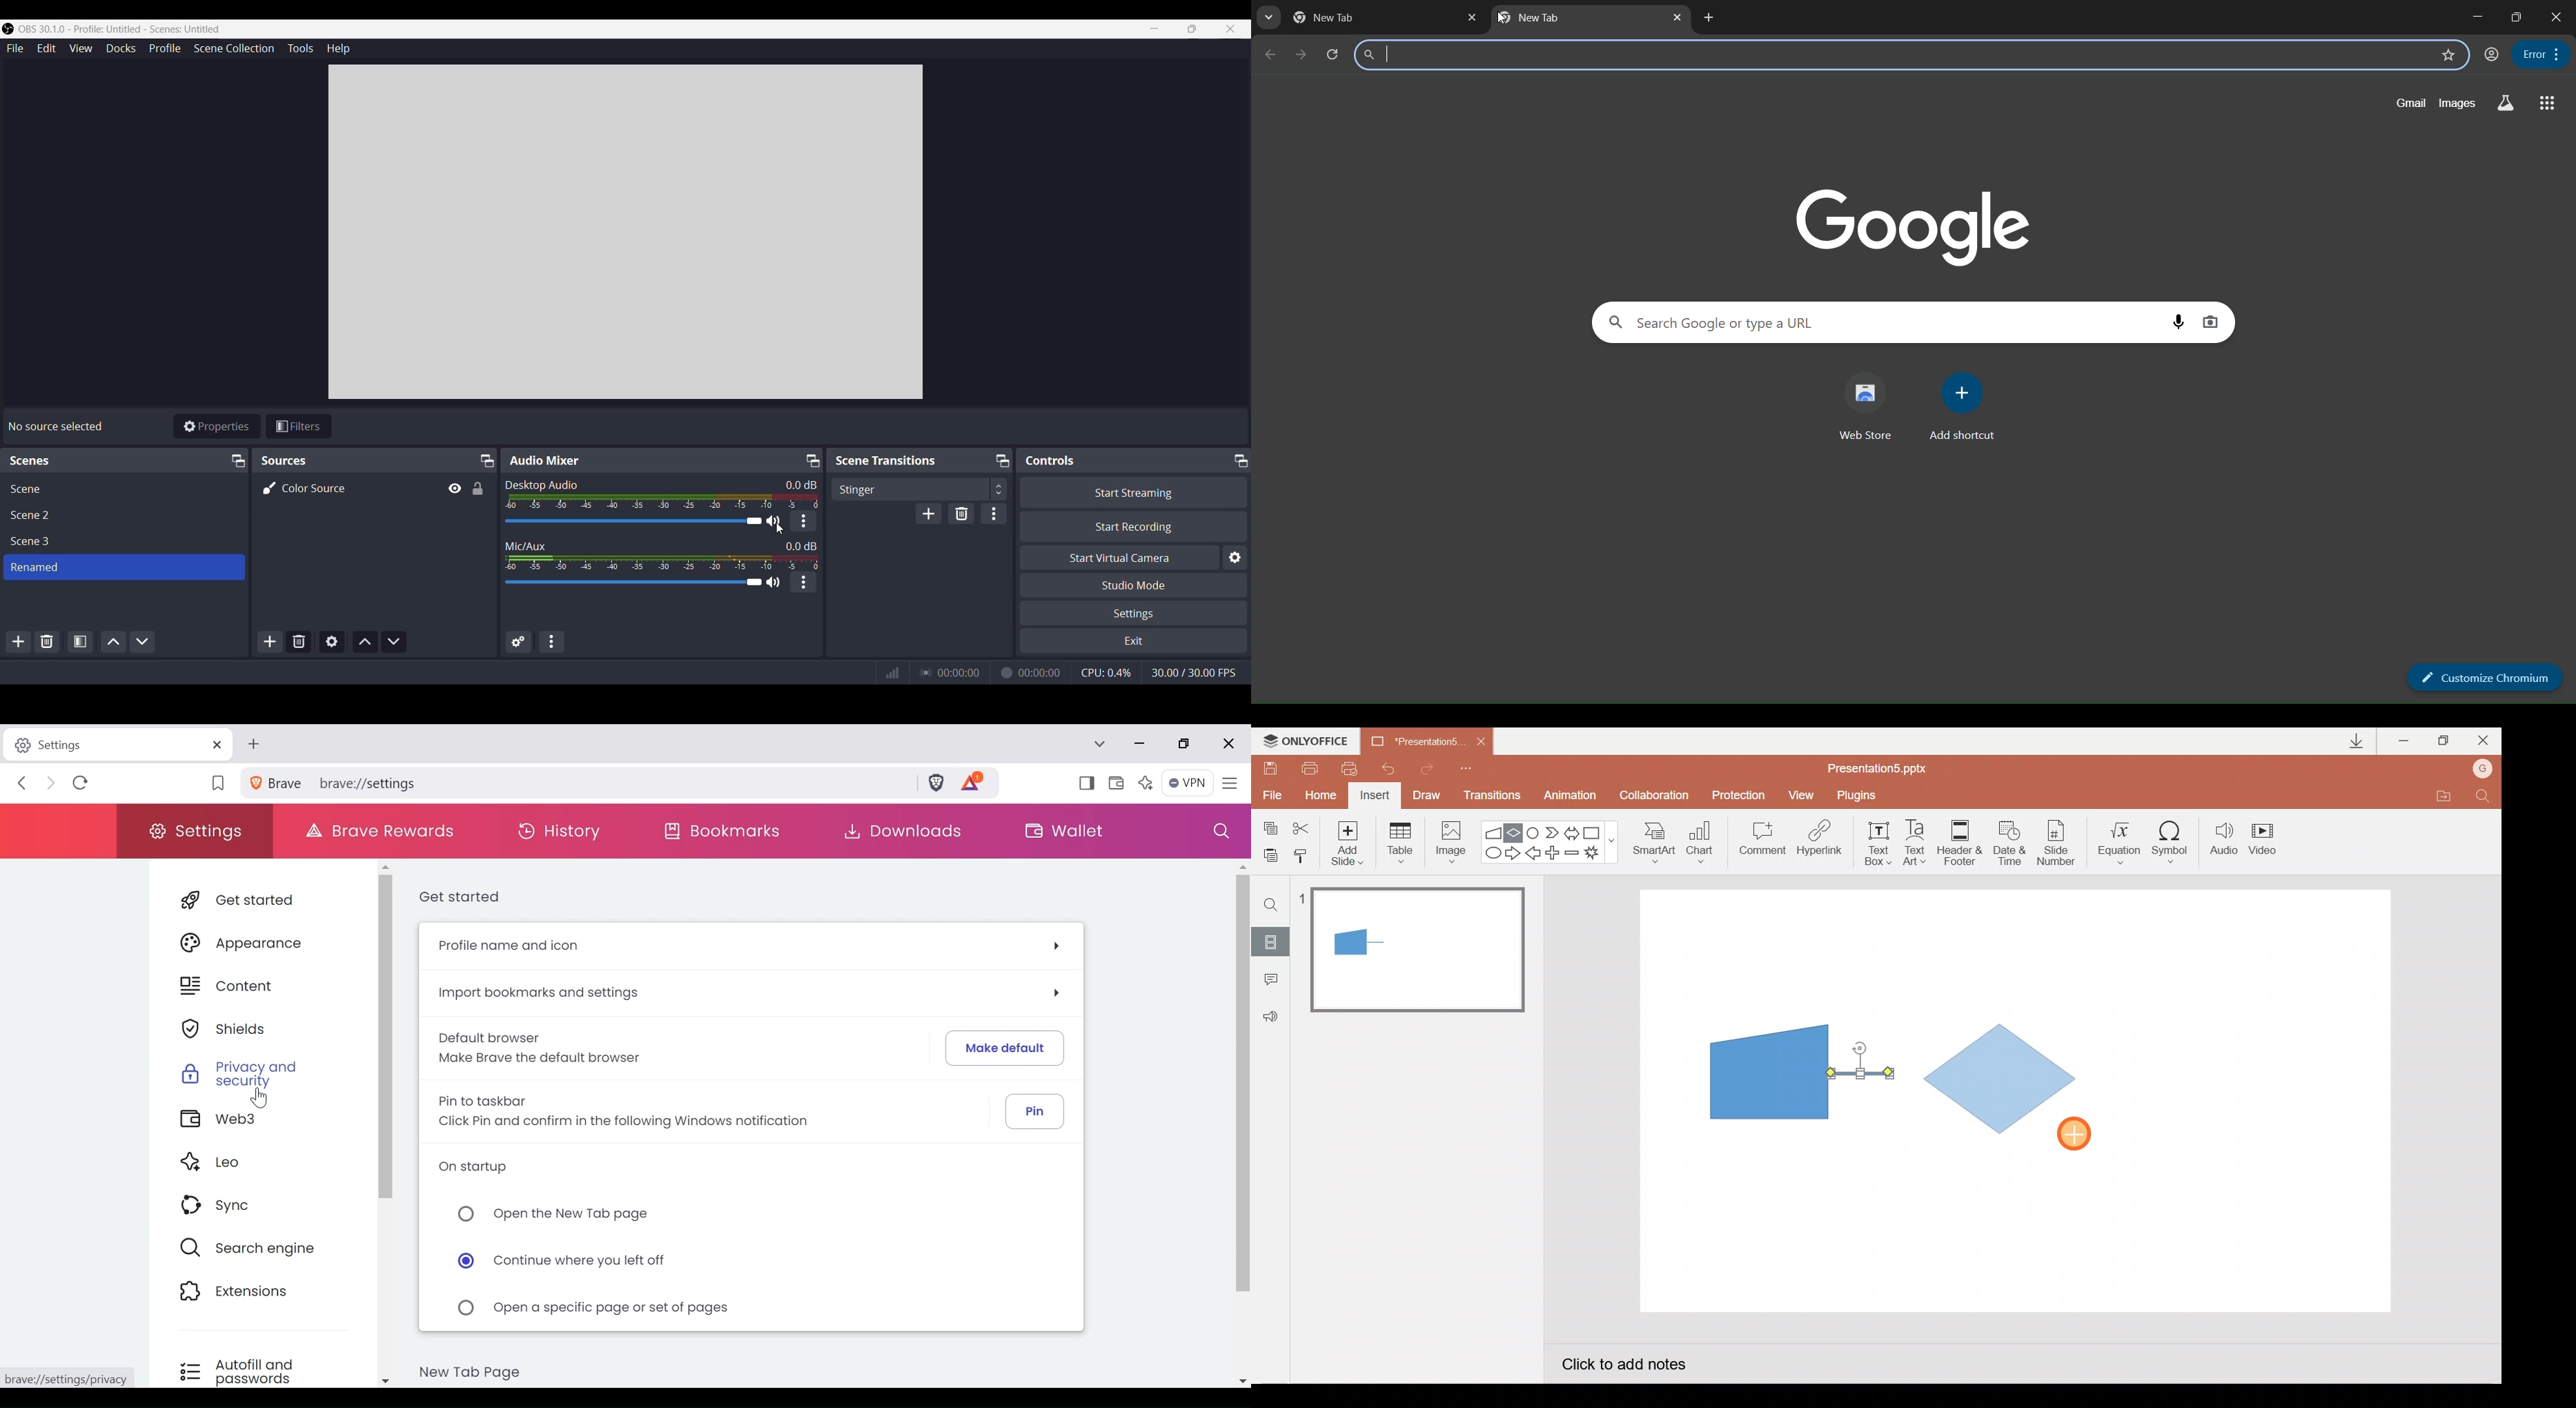 The width and height of the screenshot is (2576, 1428). Describe the element at coordinates (1803, 794) in the screenshot. I see `View` at that location.